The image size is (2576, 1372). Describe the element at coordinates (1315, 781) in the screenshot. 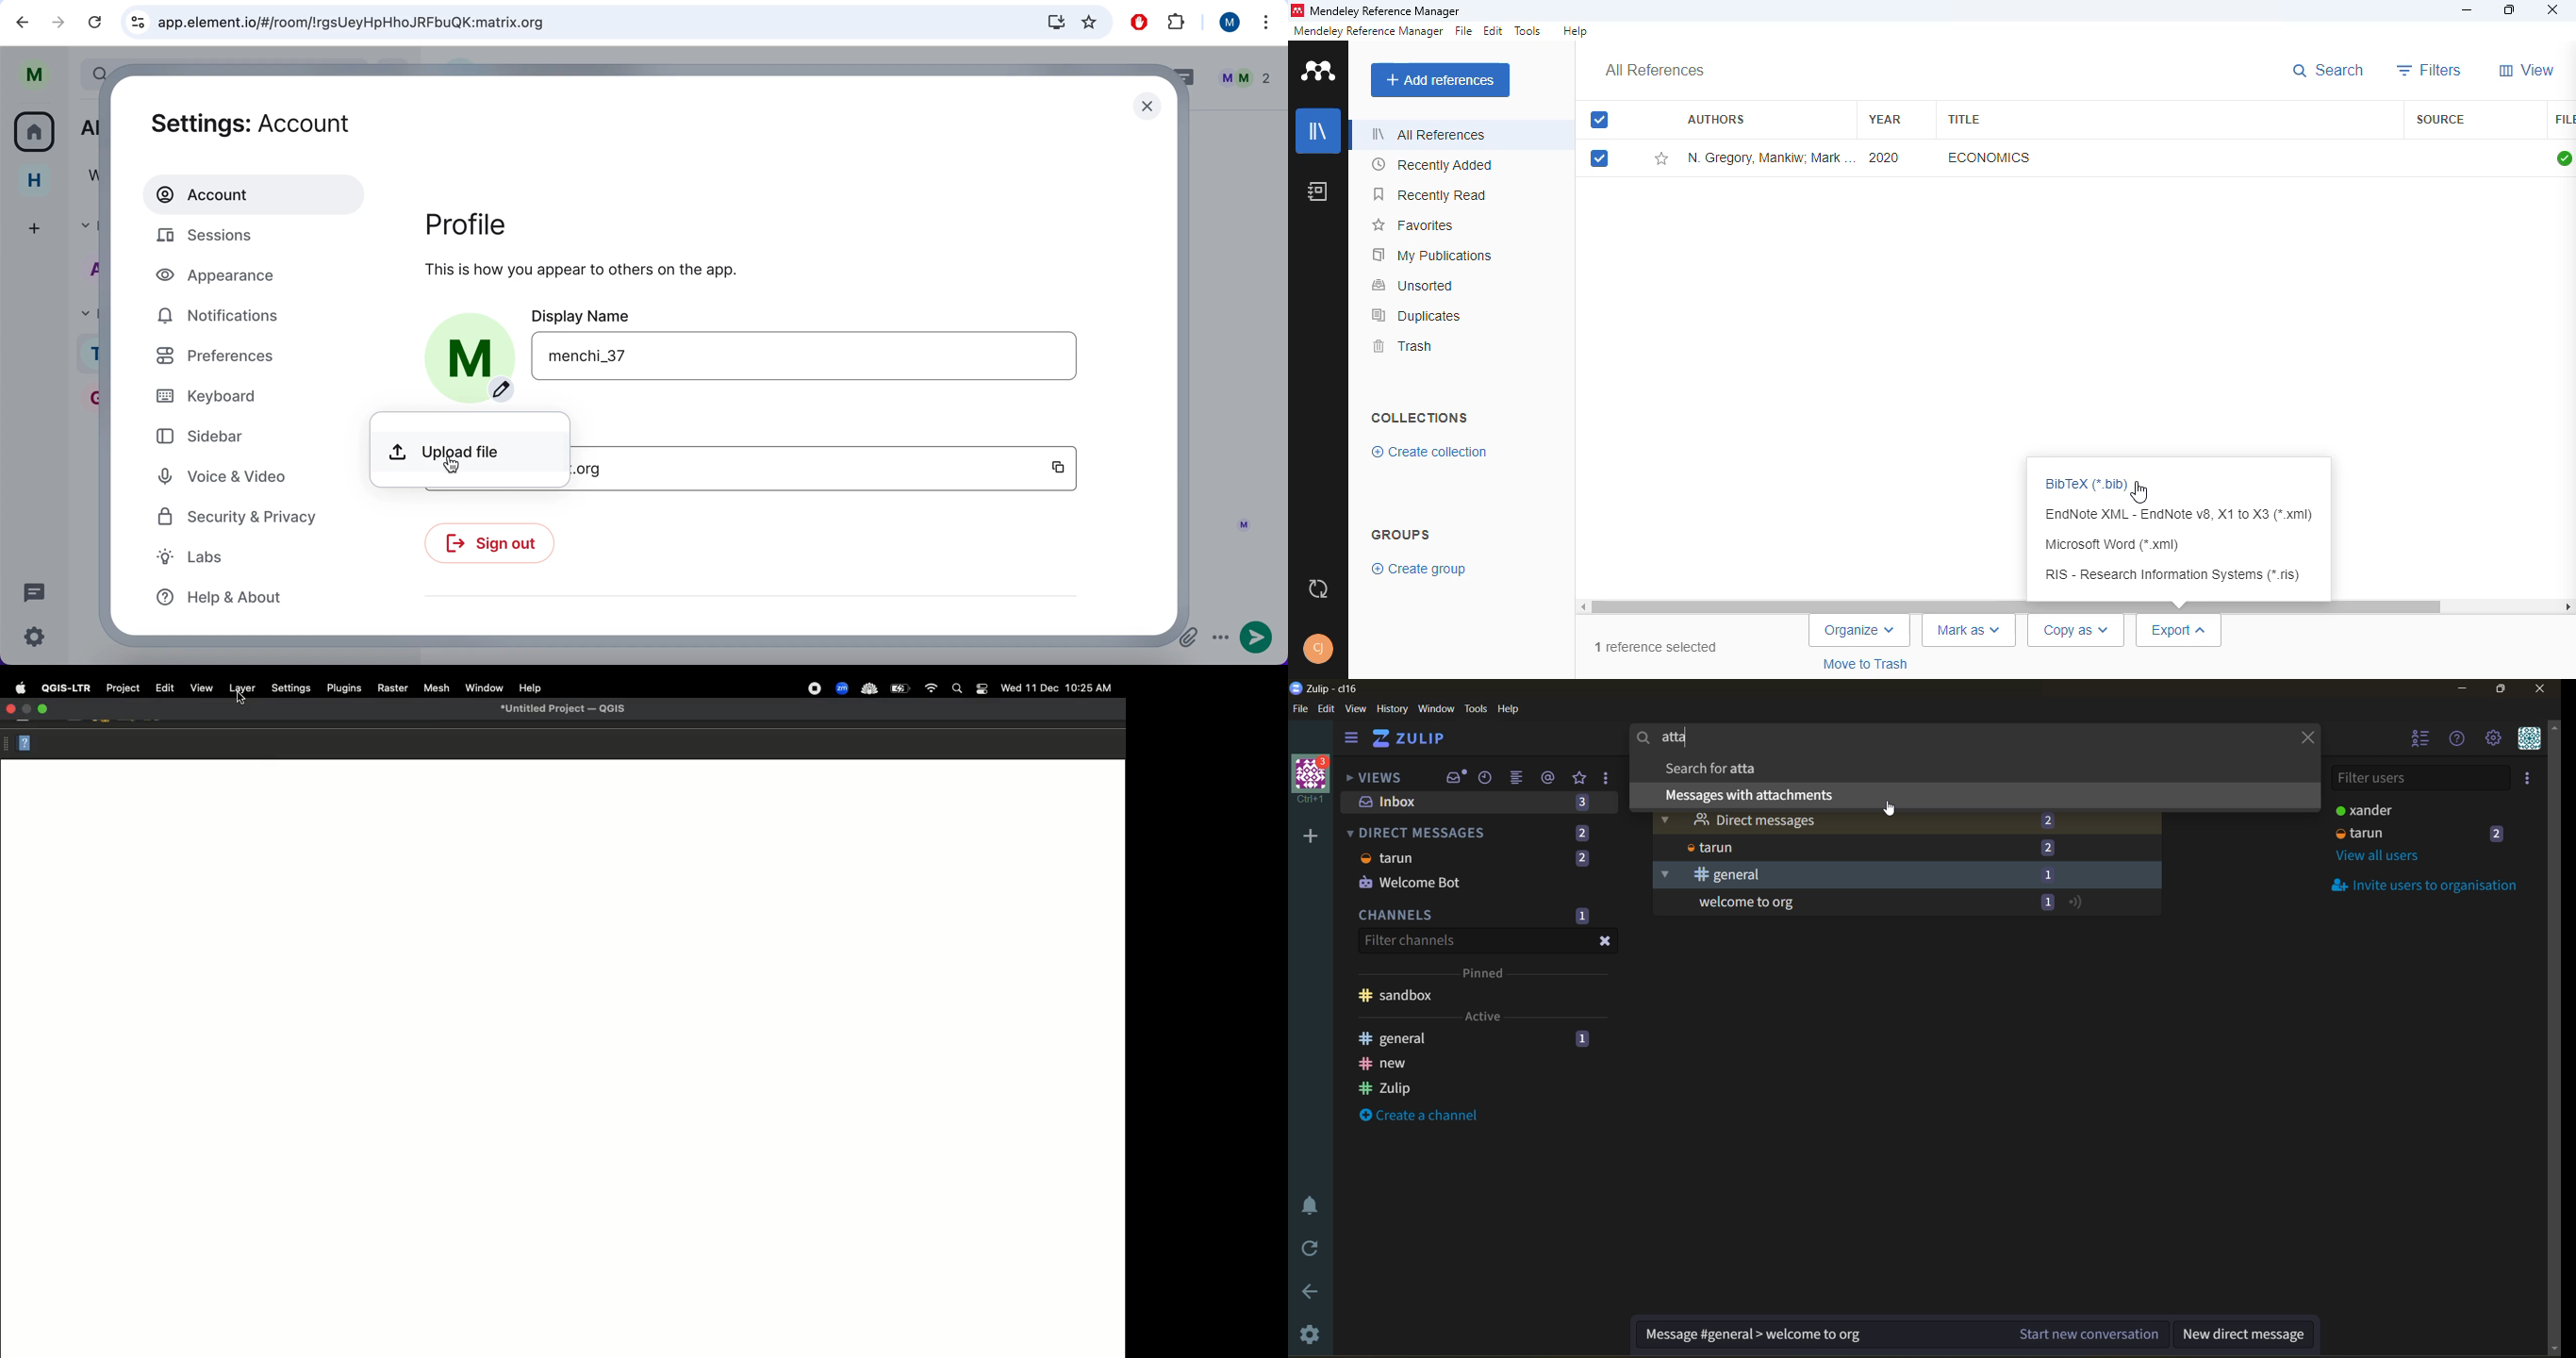

I see `organisation  Ctrl+1` at that location.